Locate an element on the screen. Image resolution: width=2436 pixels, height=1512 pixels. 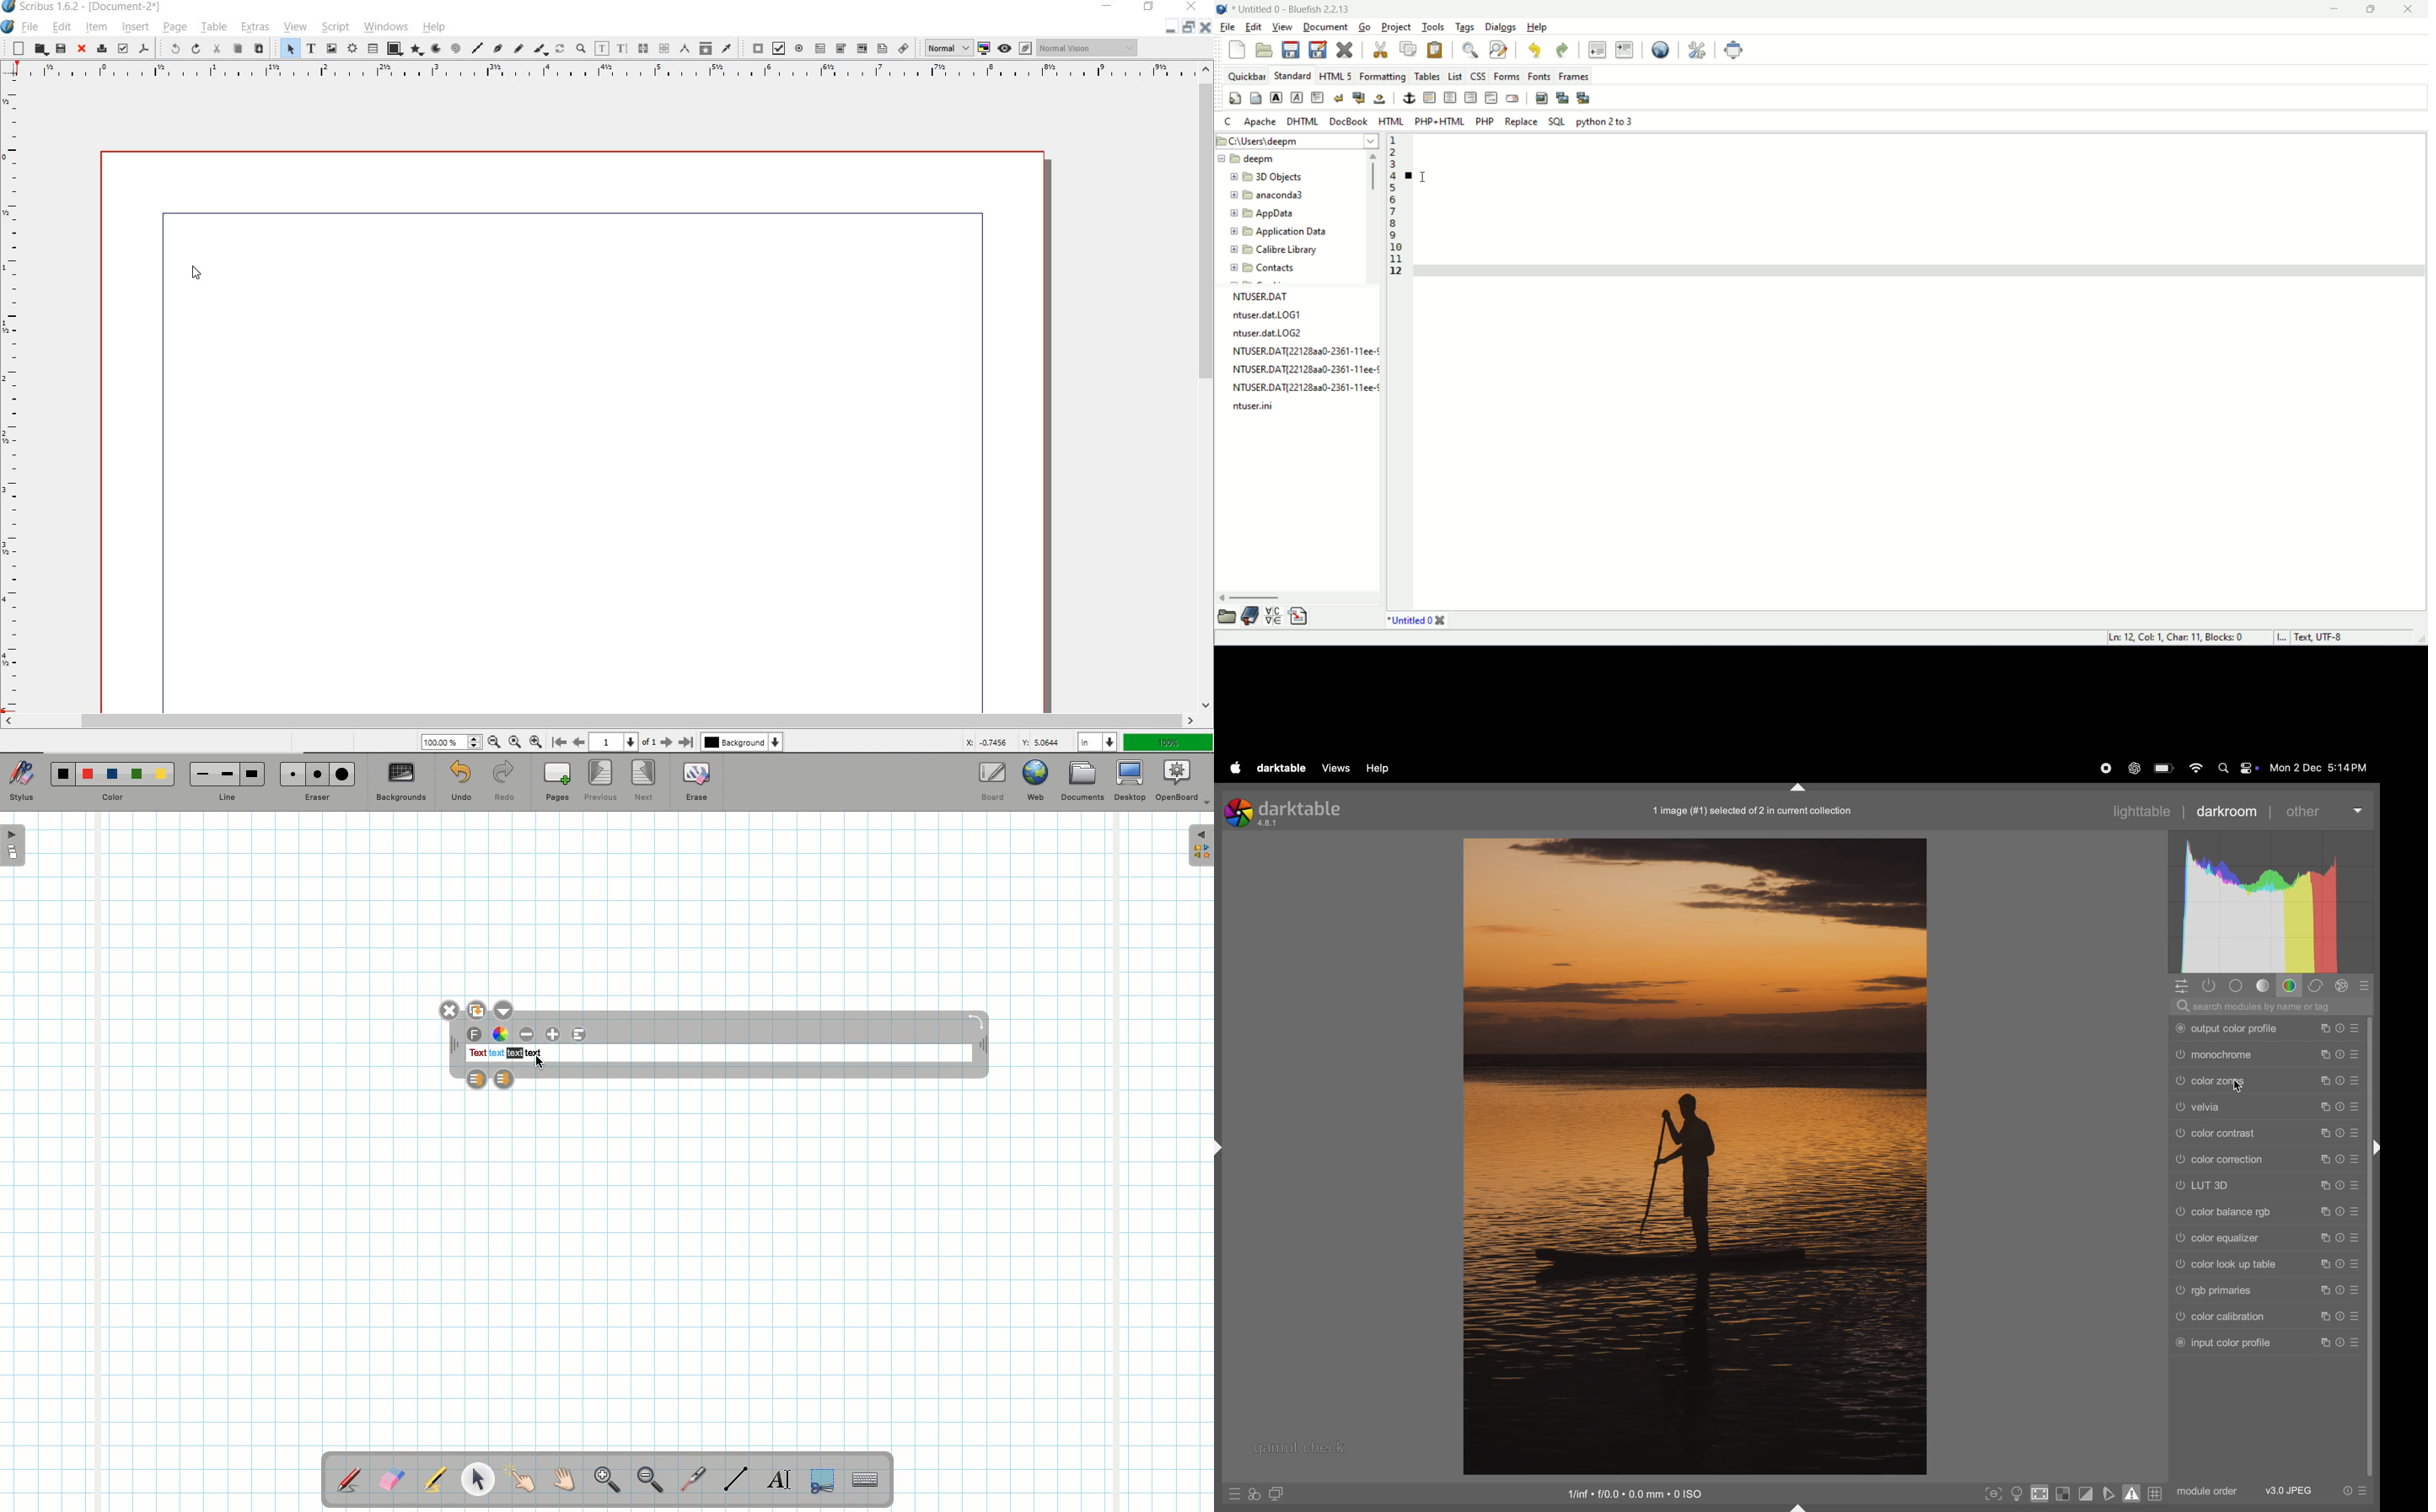
Preset is located at coordinates (2357, 1290).